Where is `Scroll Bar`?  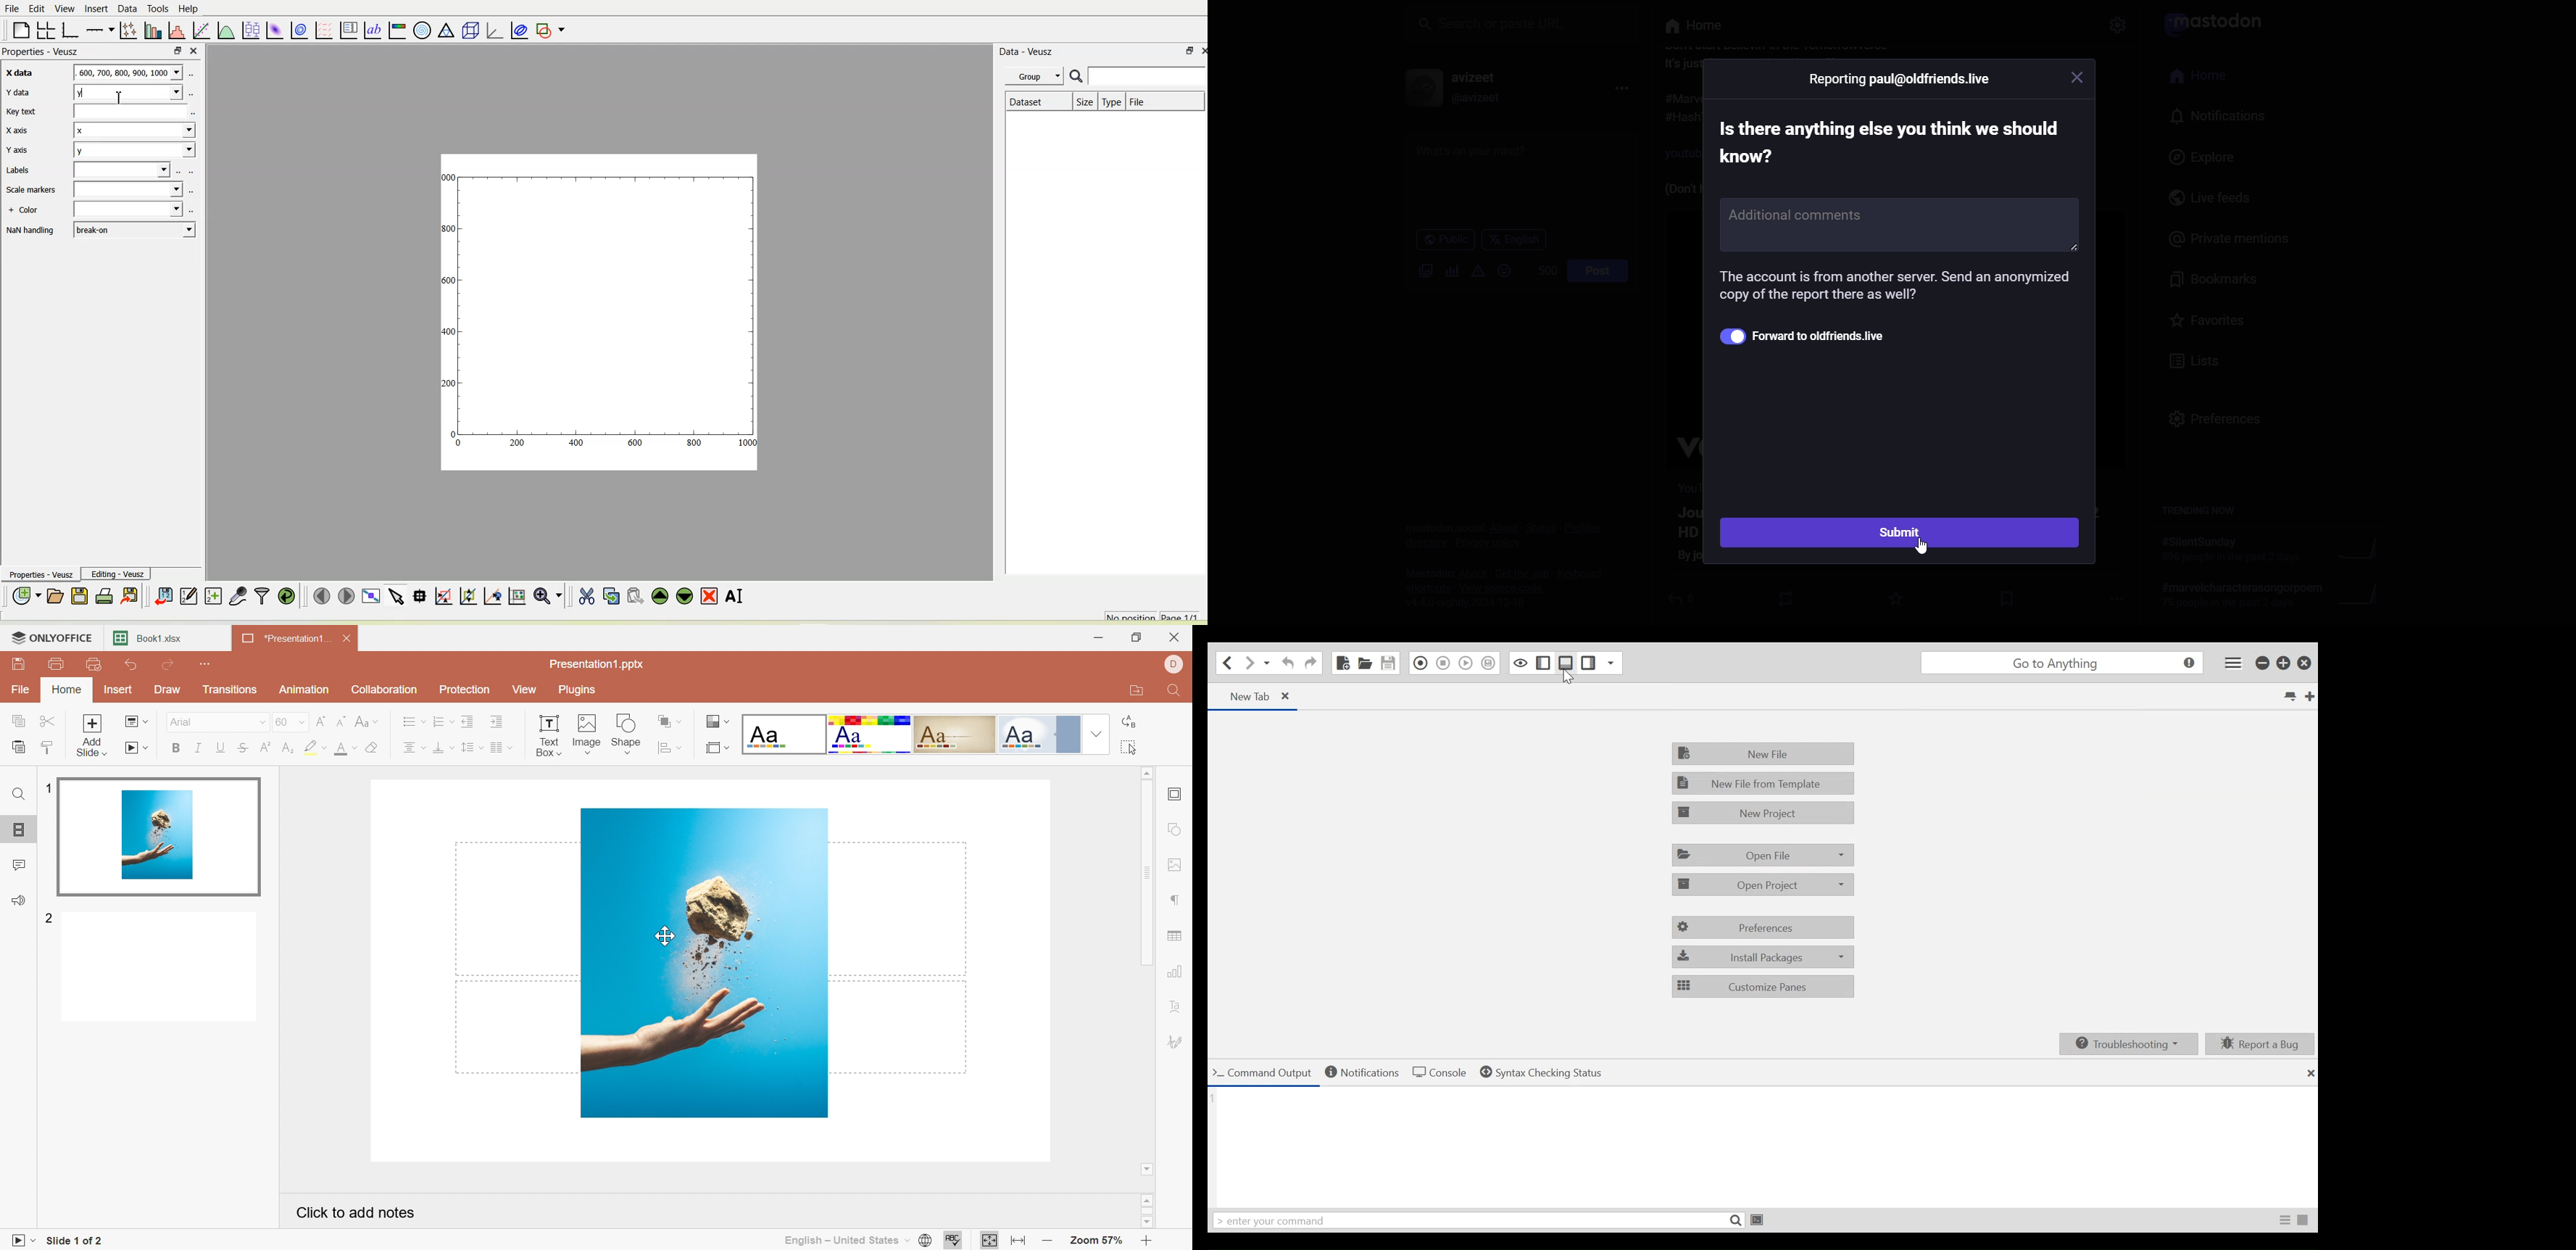
Scroll Bar is located at coordinates (1147, 872).